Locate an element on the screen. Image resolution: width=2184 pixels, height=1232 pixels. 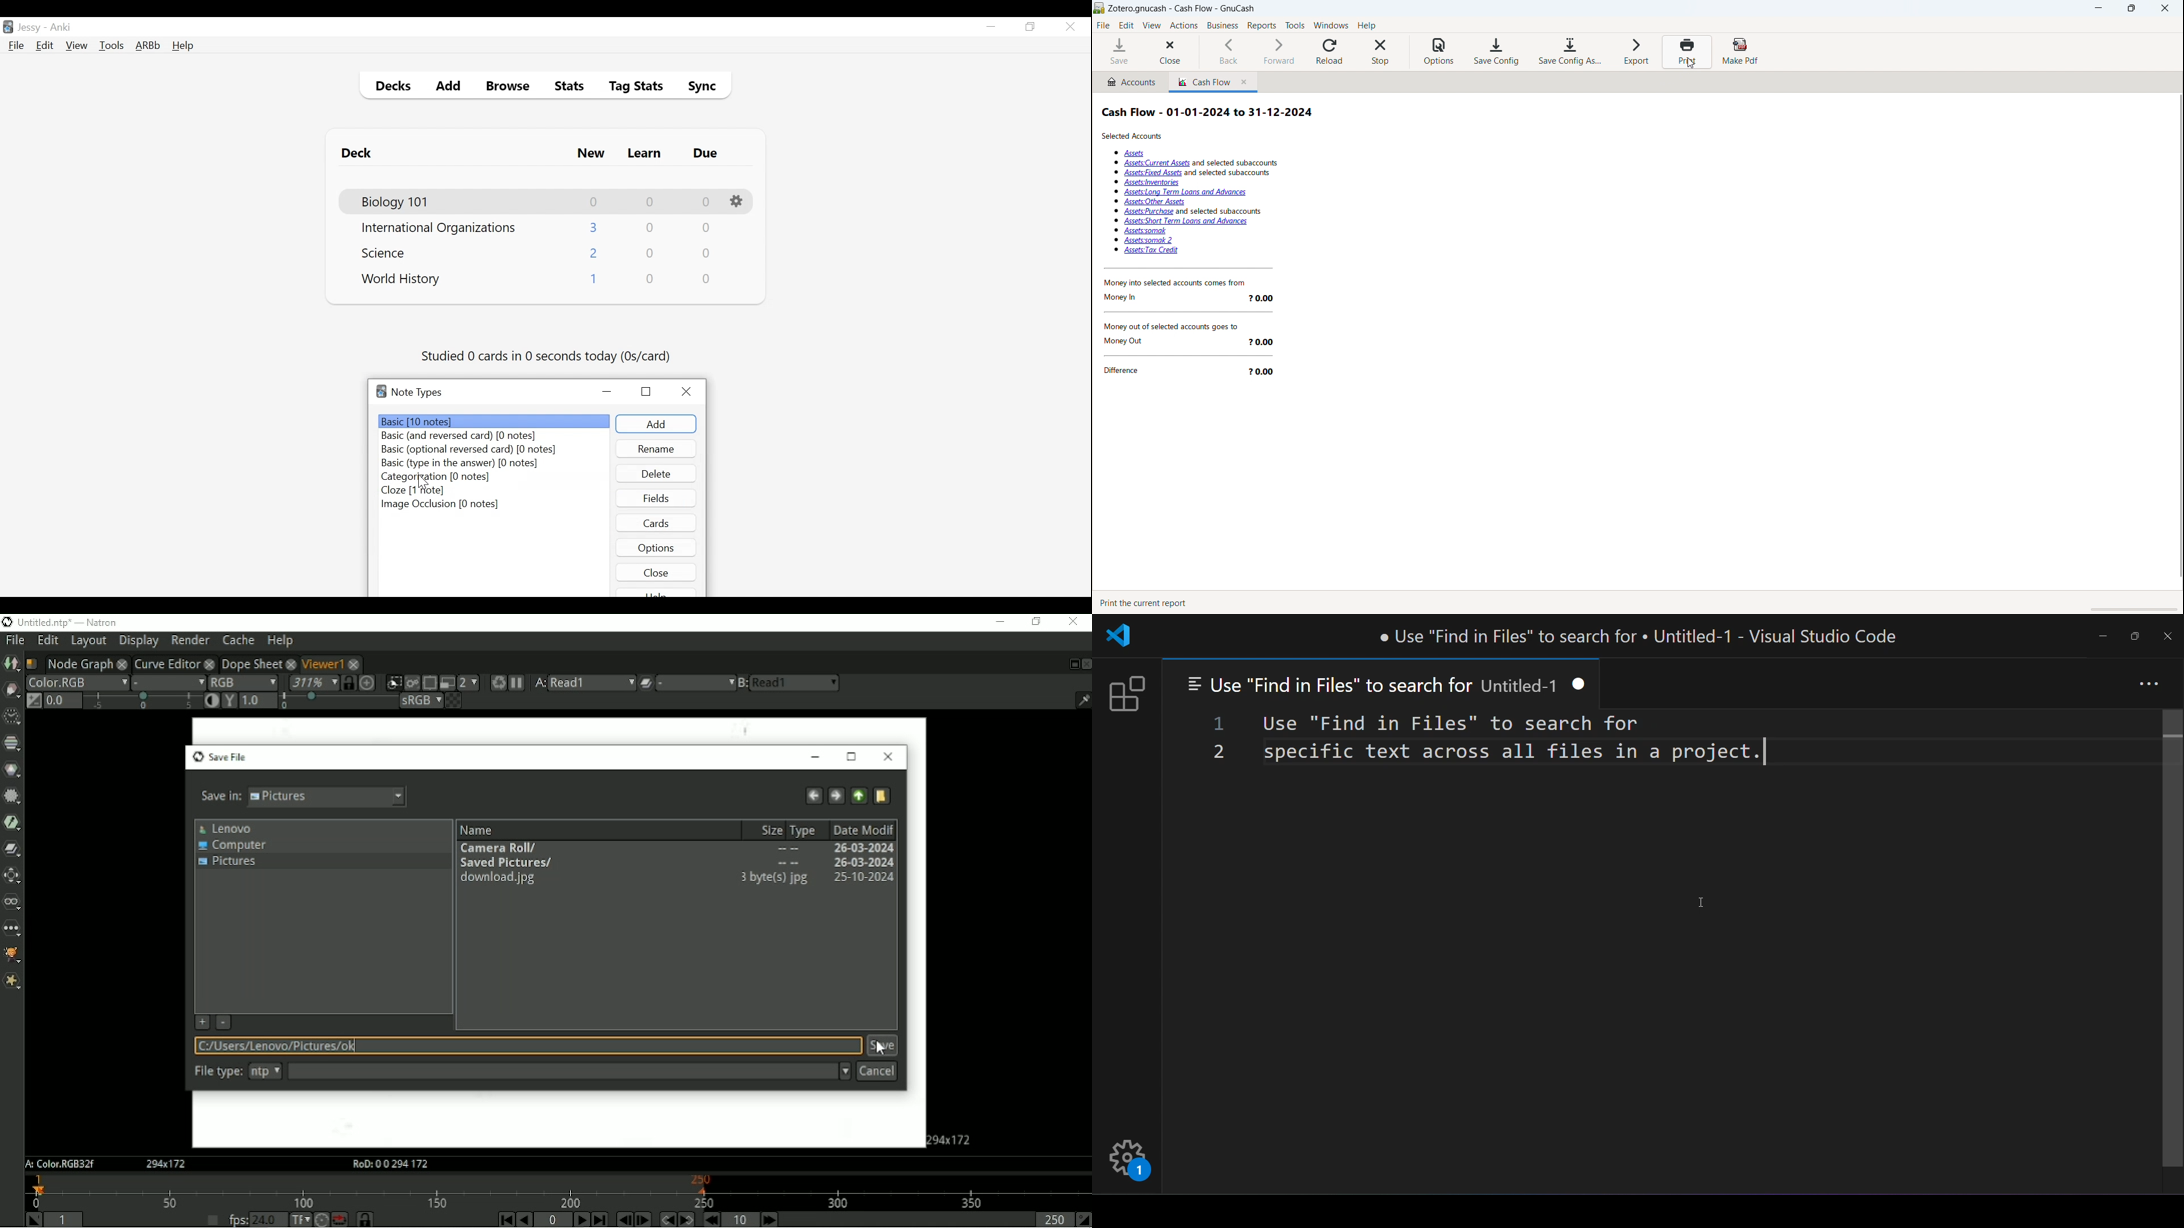
close tab is located at coordinates (1585, 685).